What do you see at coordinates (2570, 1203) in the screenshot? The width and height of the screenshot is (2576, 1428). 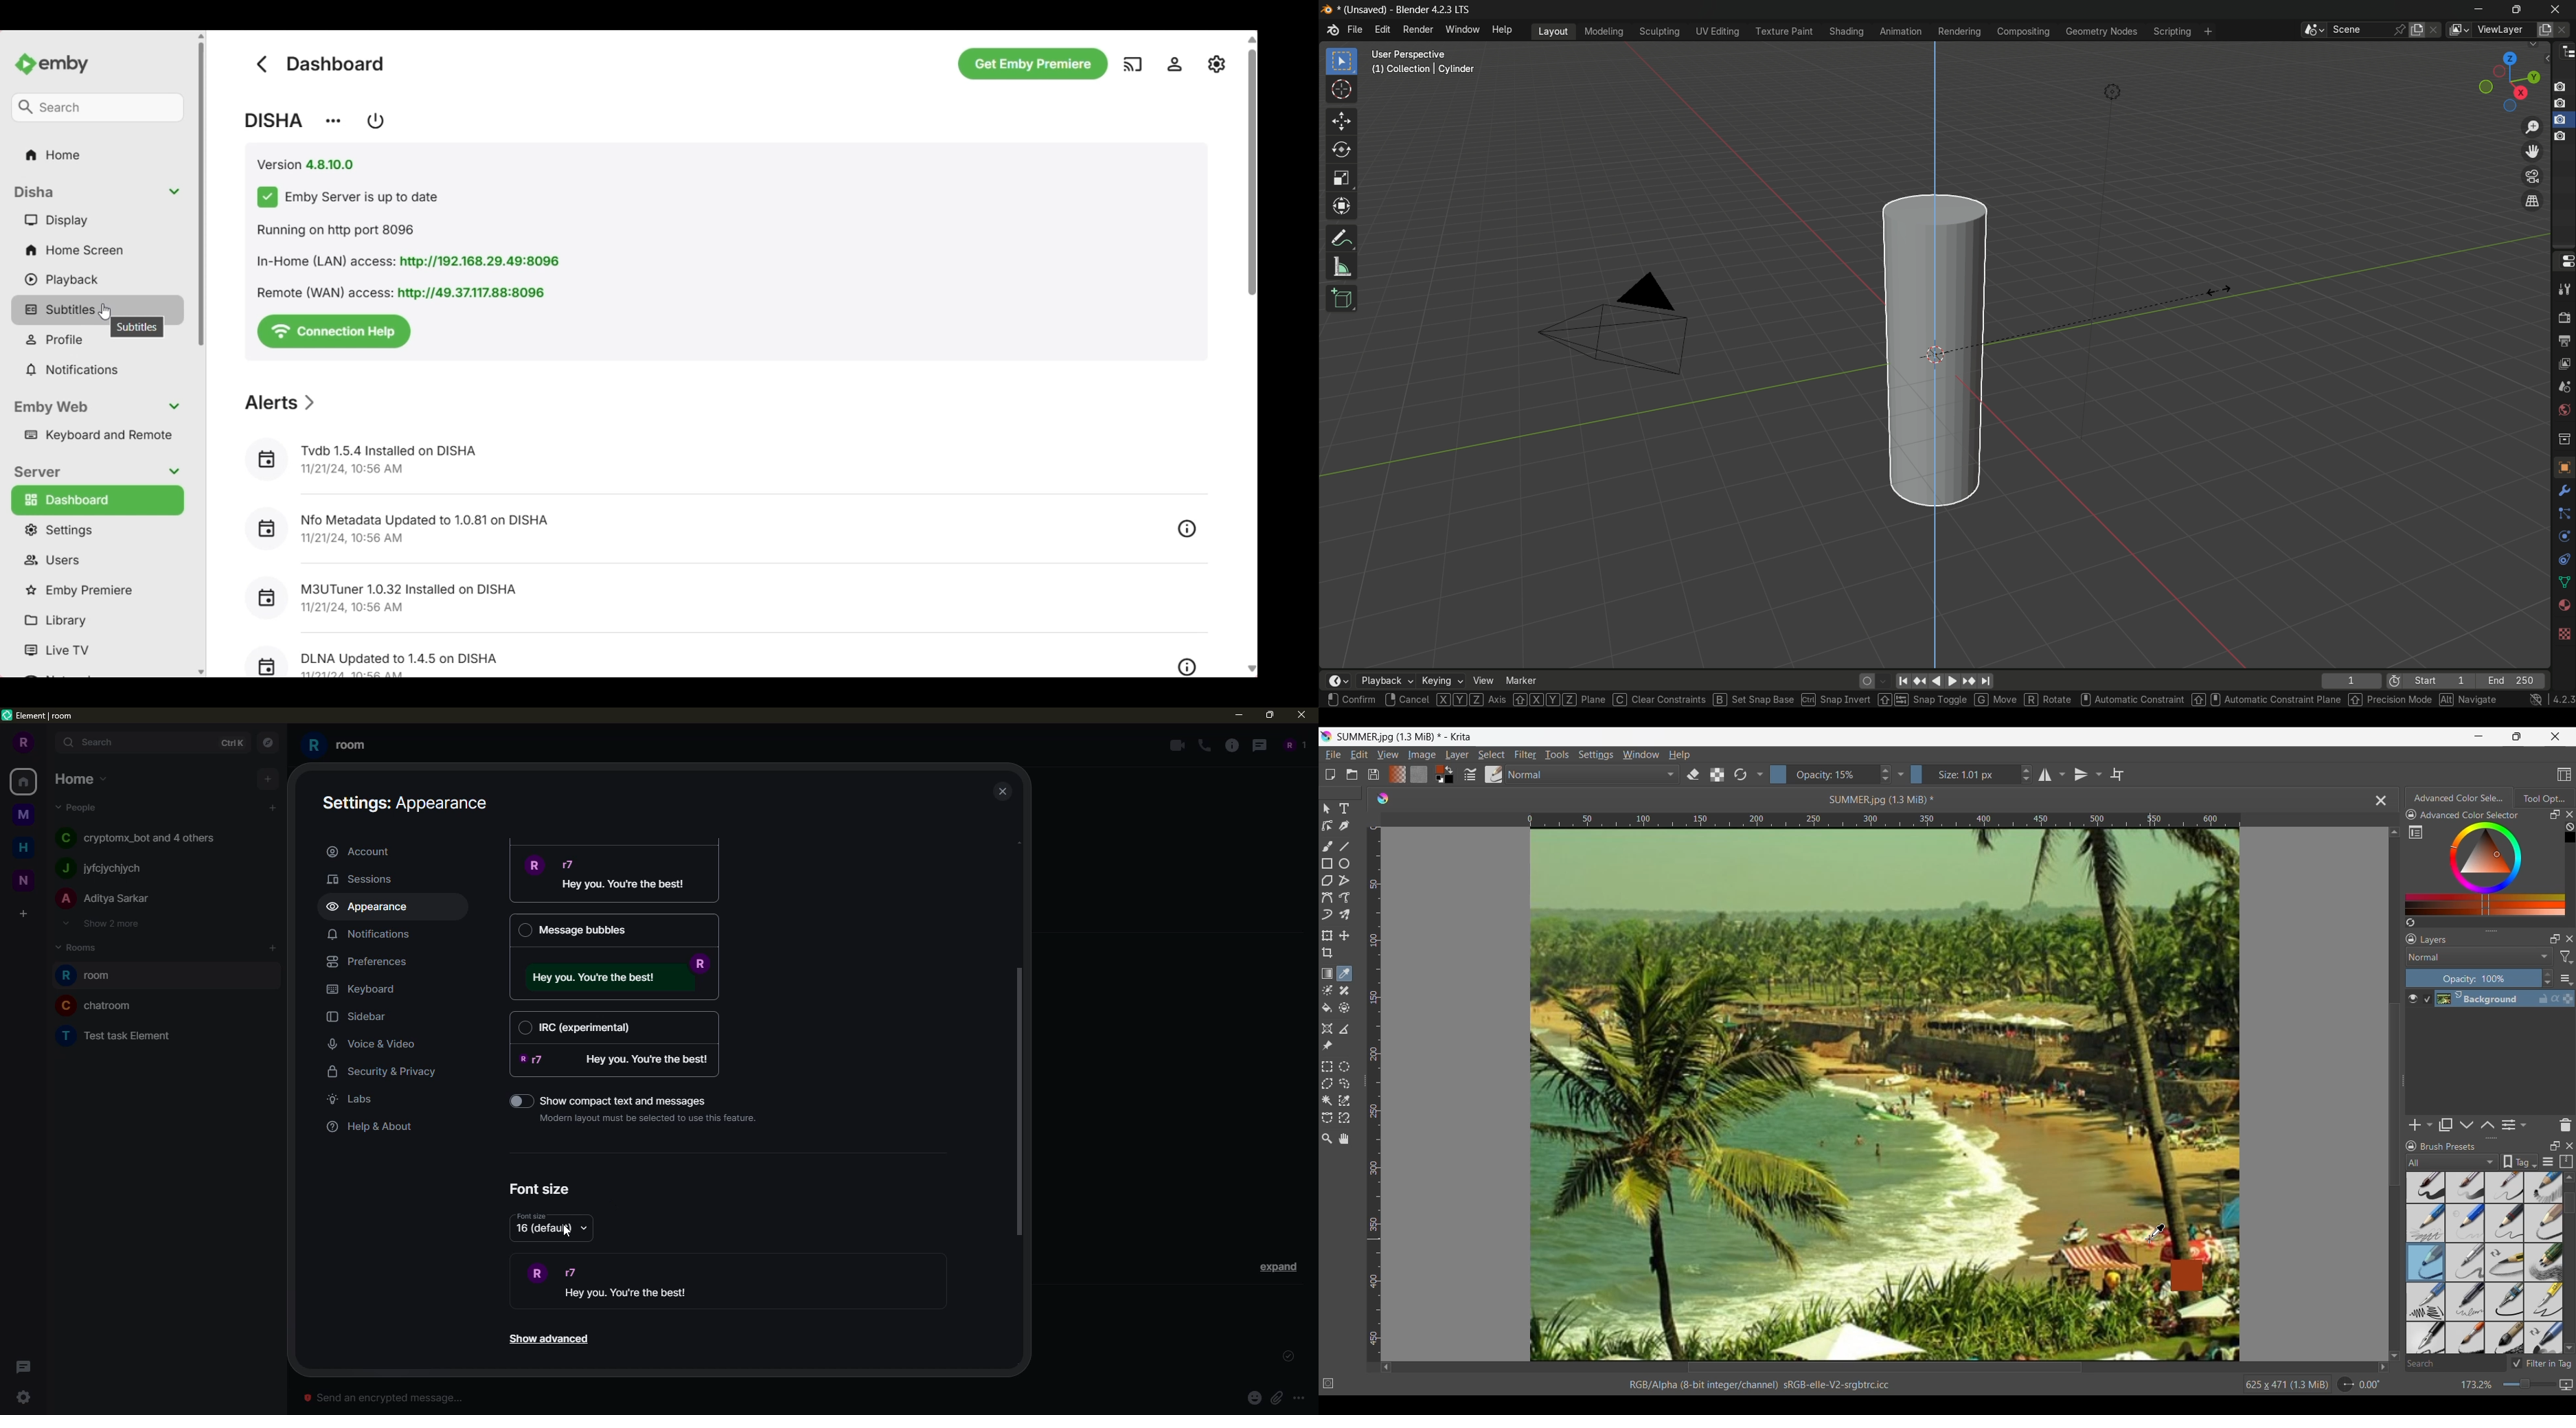 I see `Vertical slide bar for brush` at bounding box center [2570, 1203].